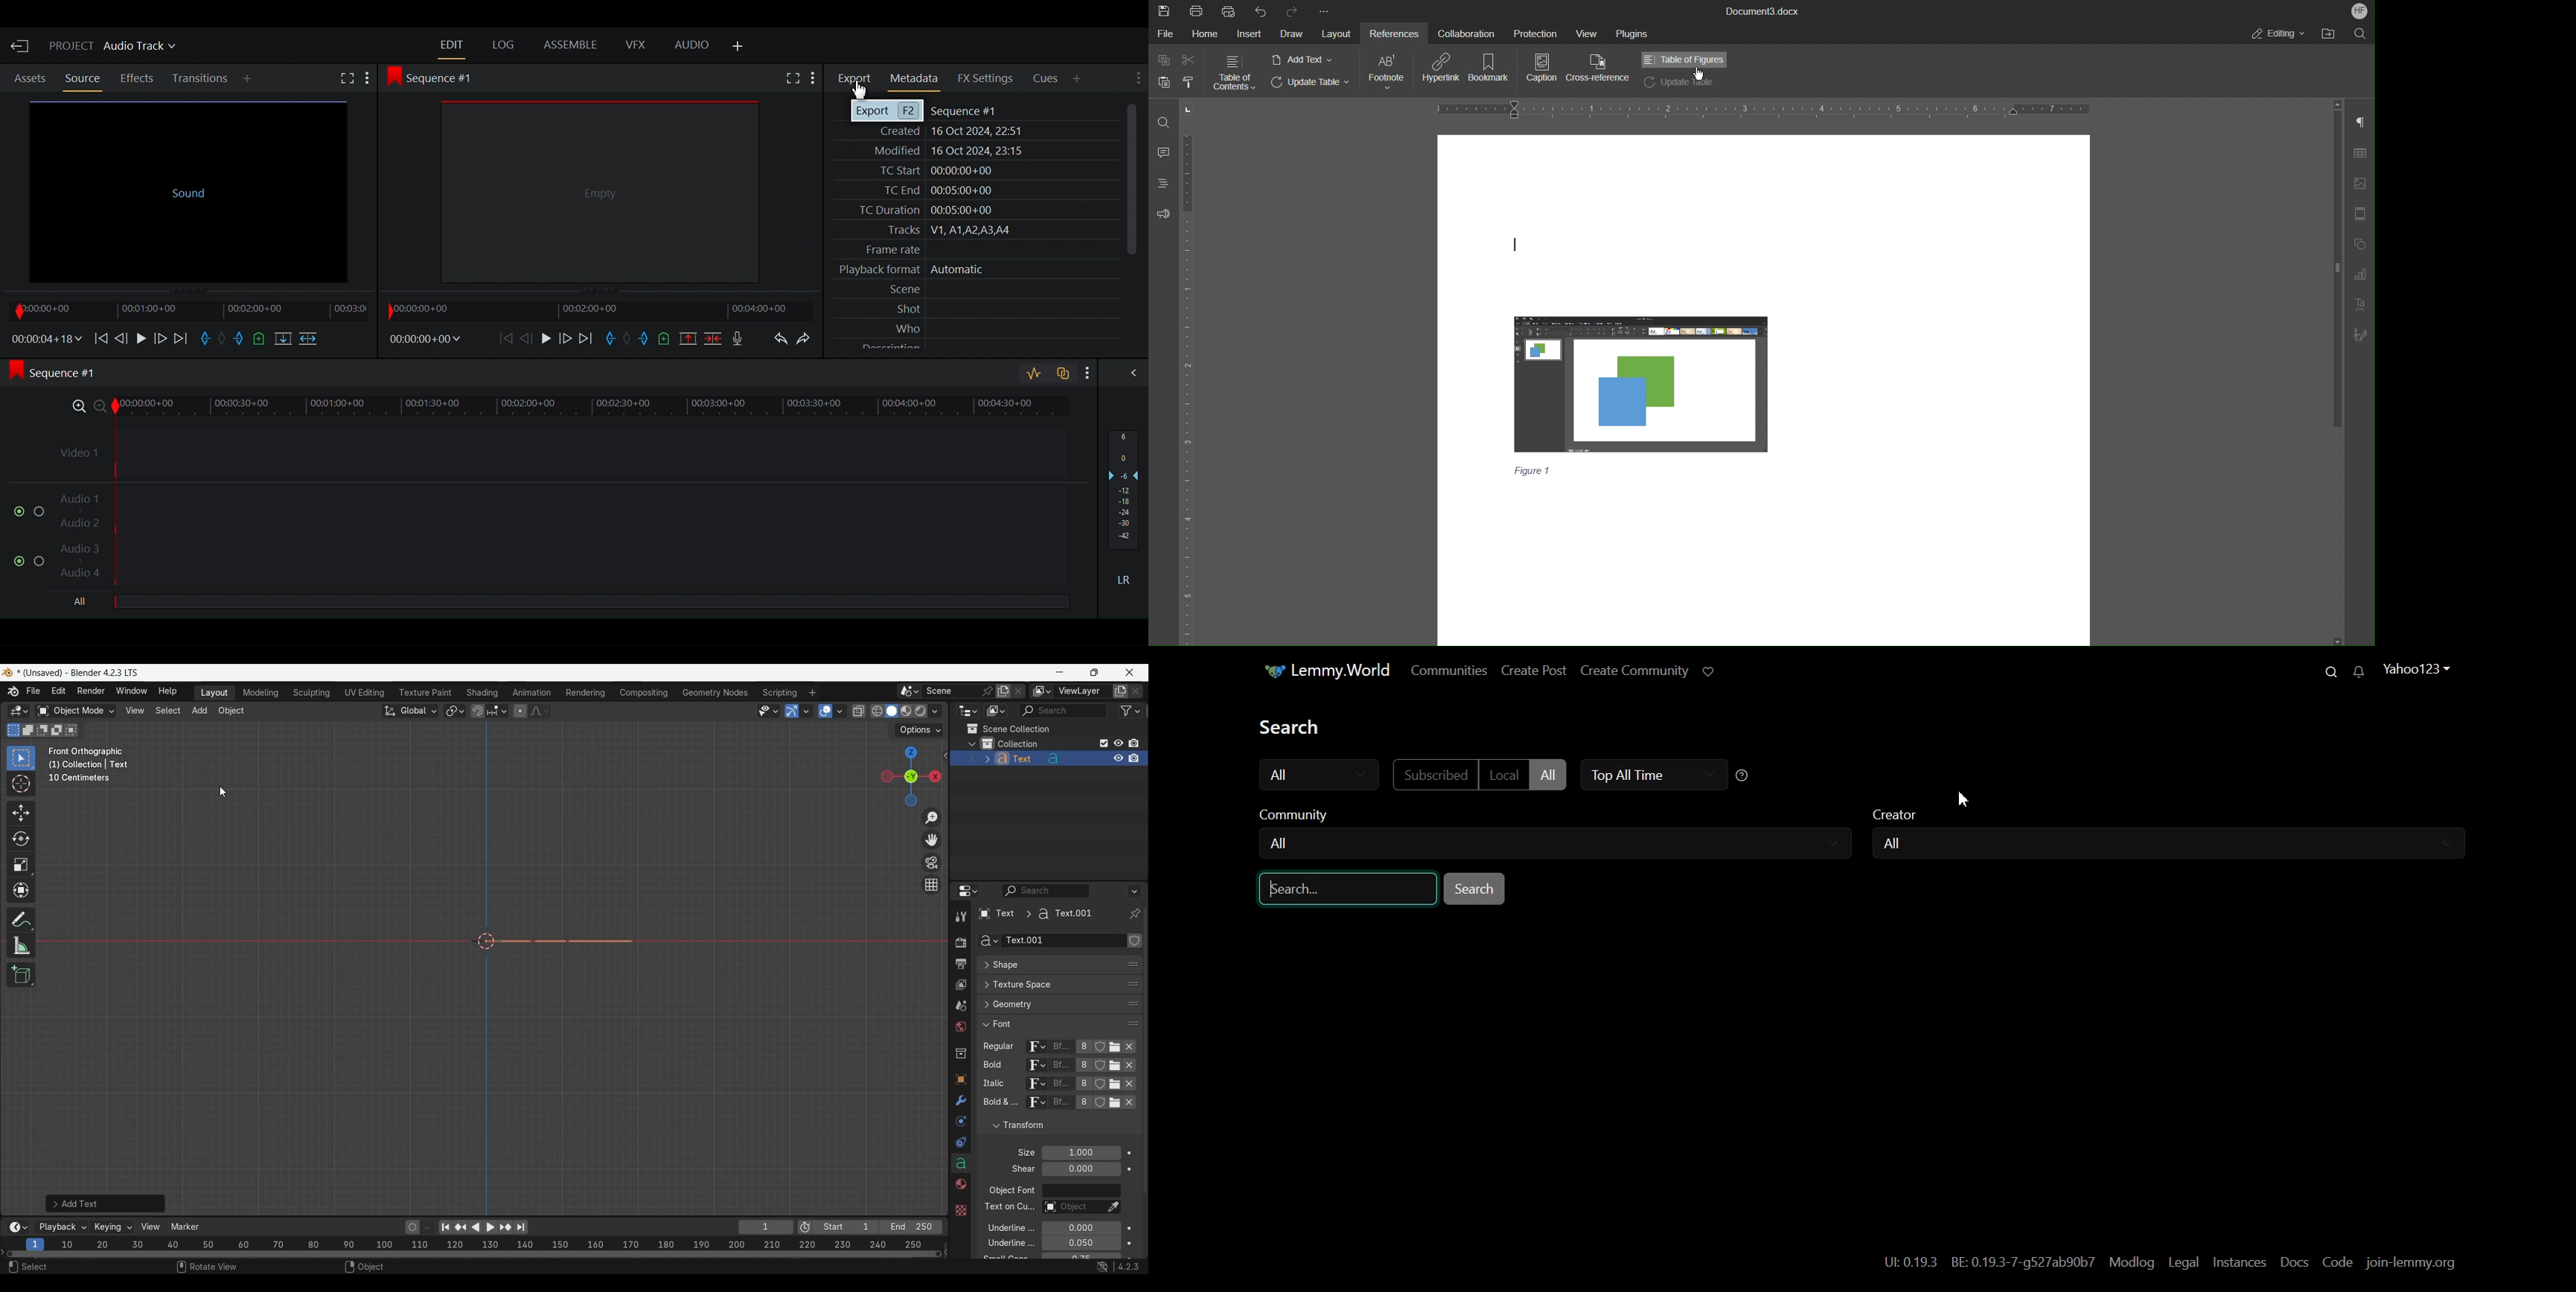  I want to click on Draw, so click(1290, 34).